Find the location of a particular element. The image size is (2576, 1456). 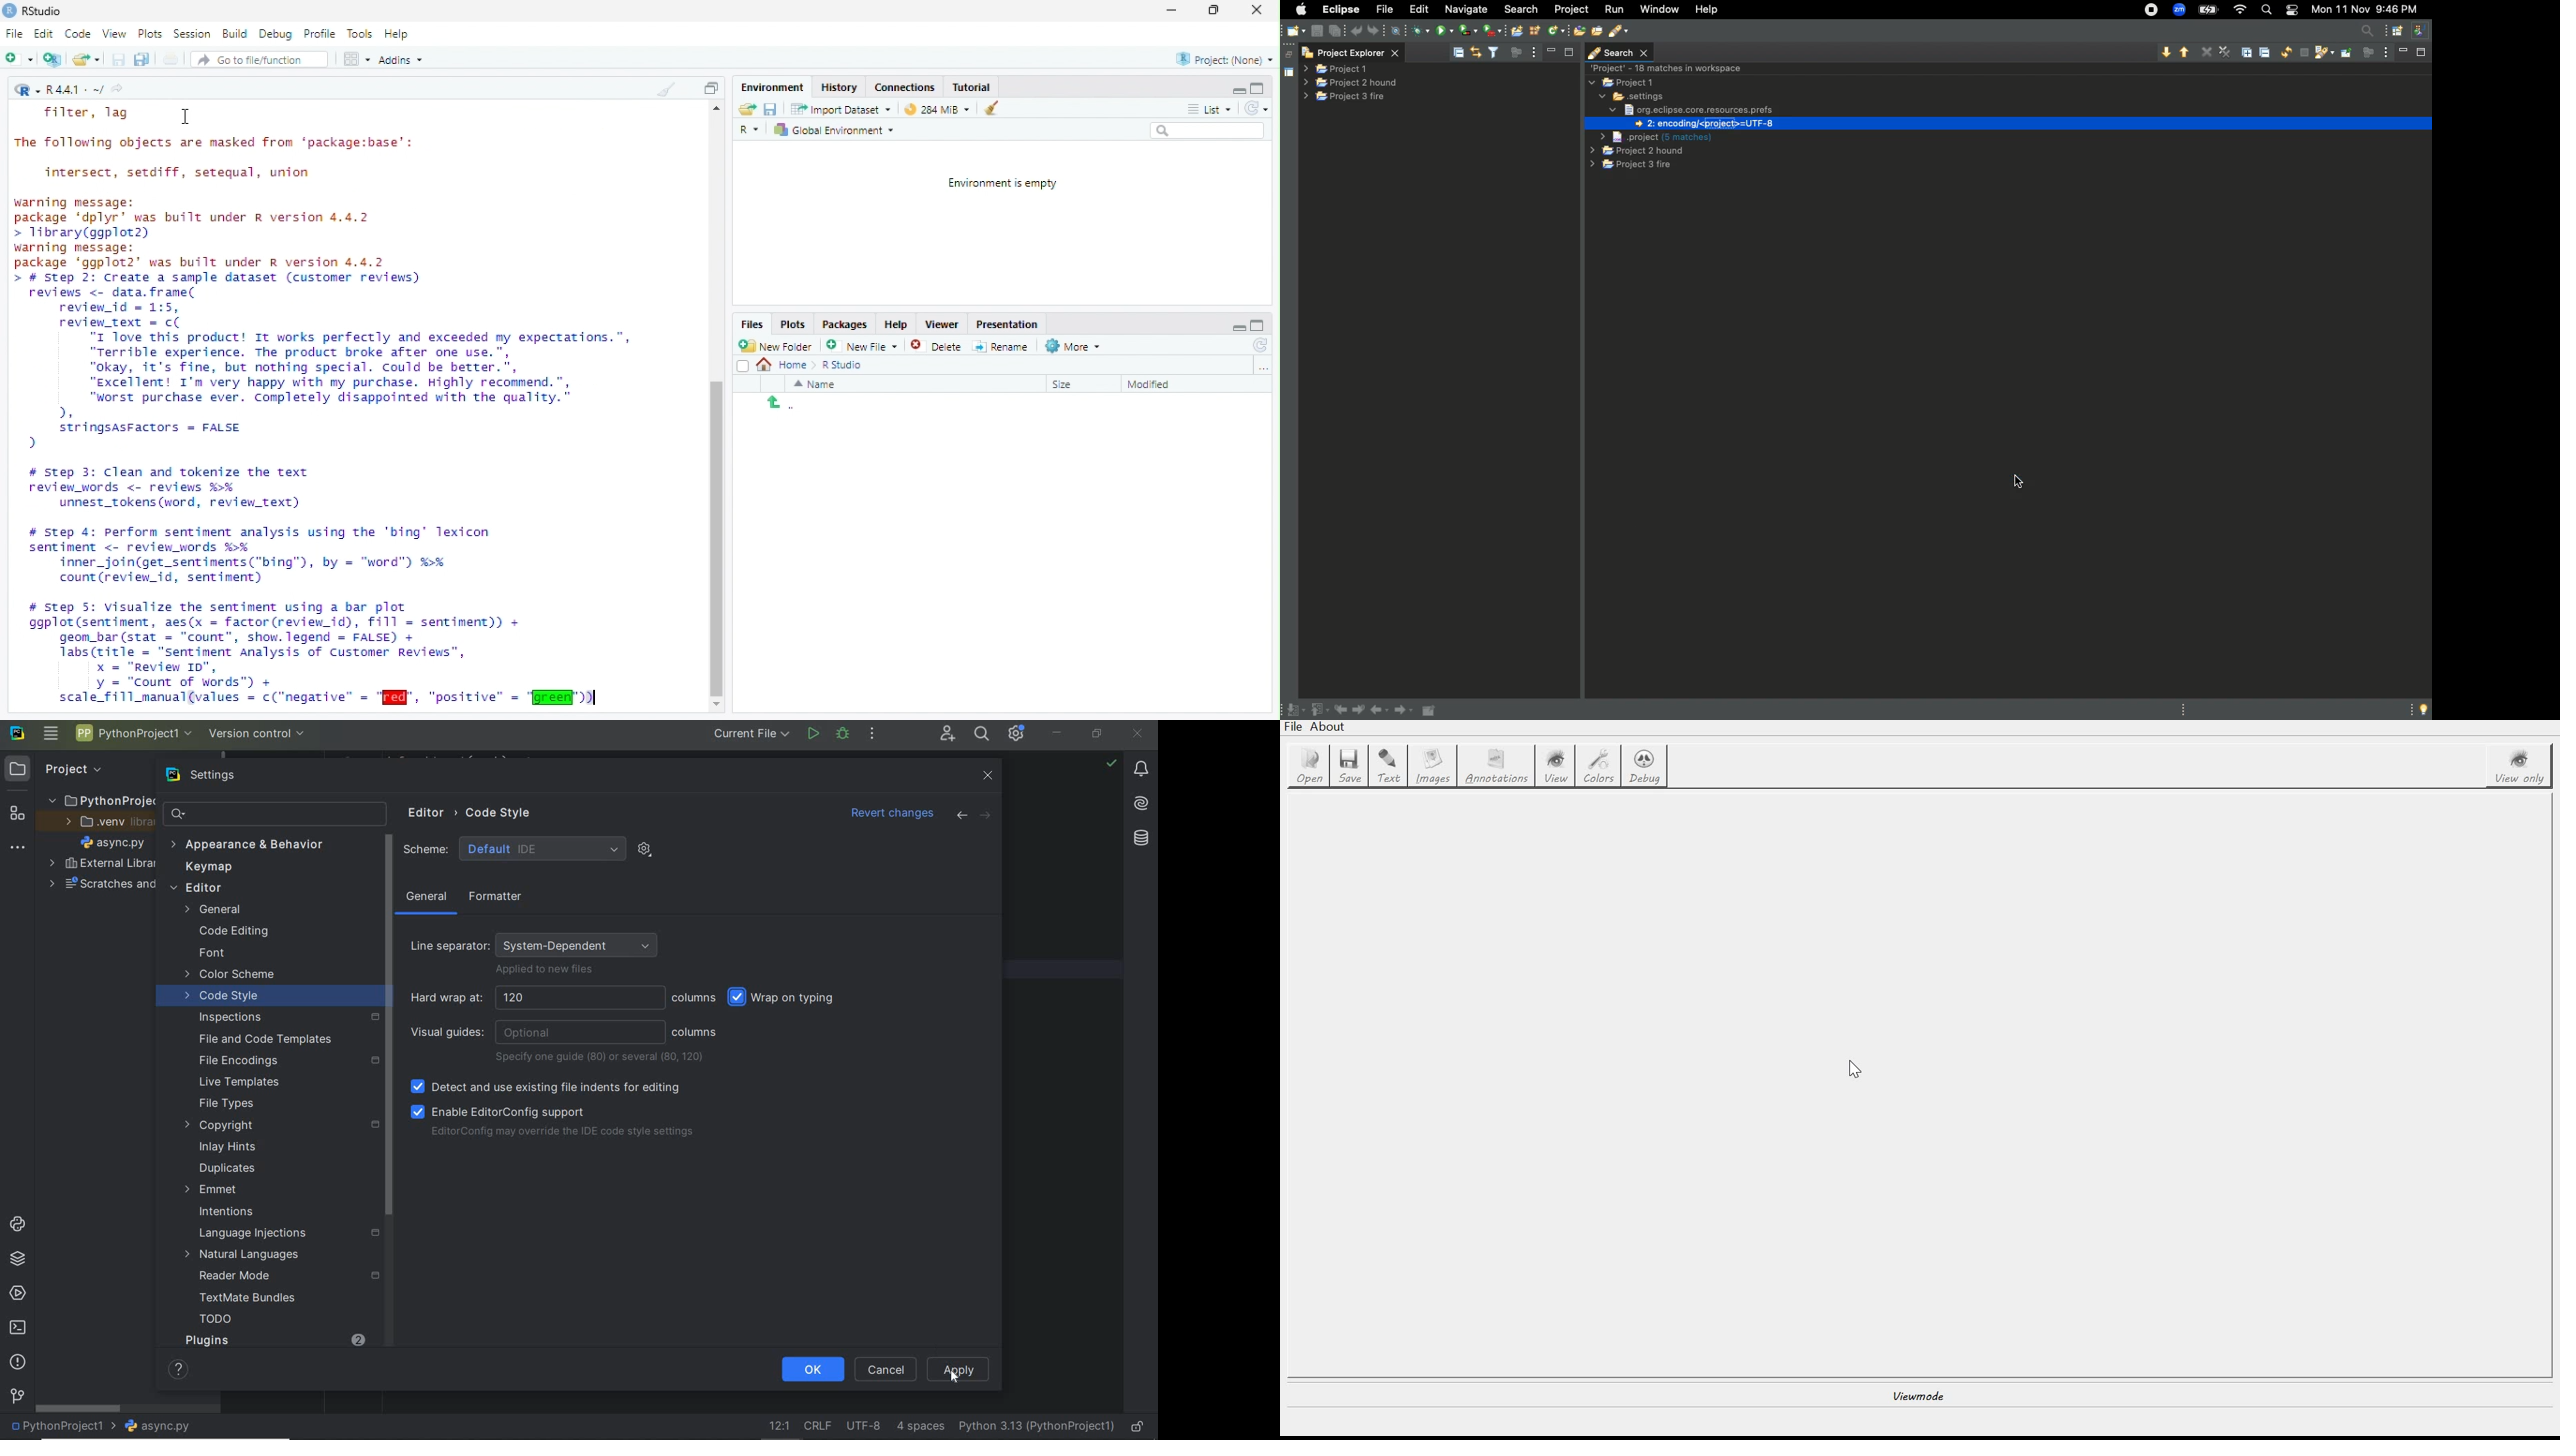

Workspace pane is located at coordinates (355, 60).